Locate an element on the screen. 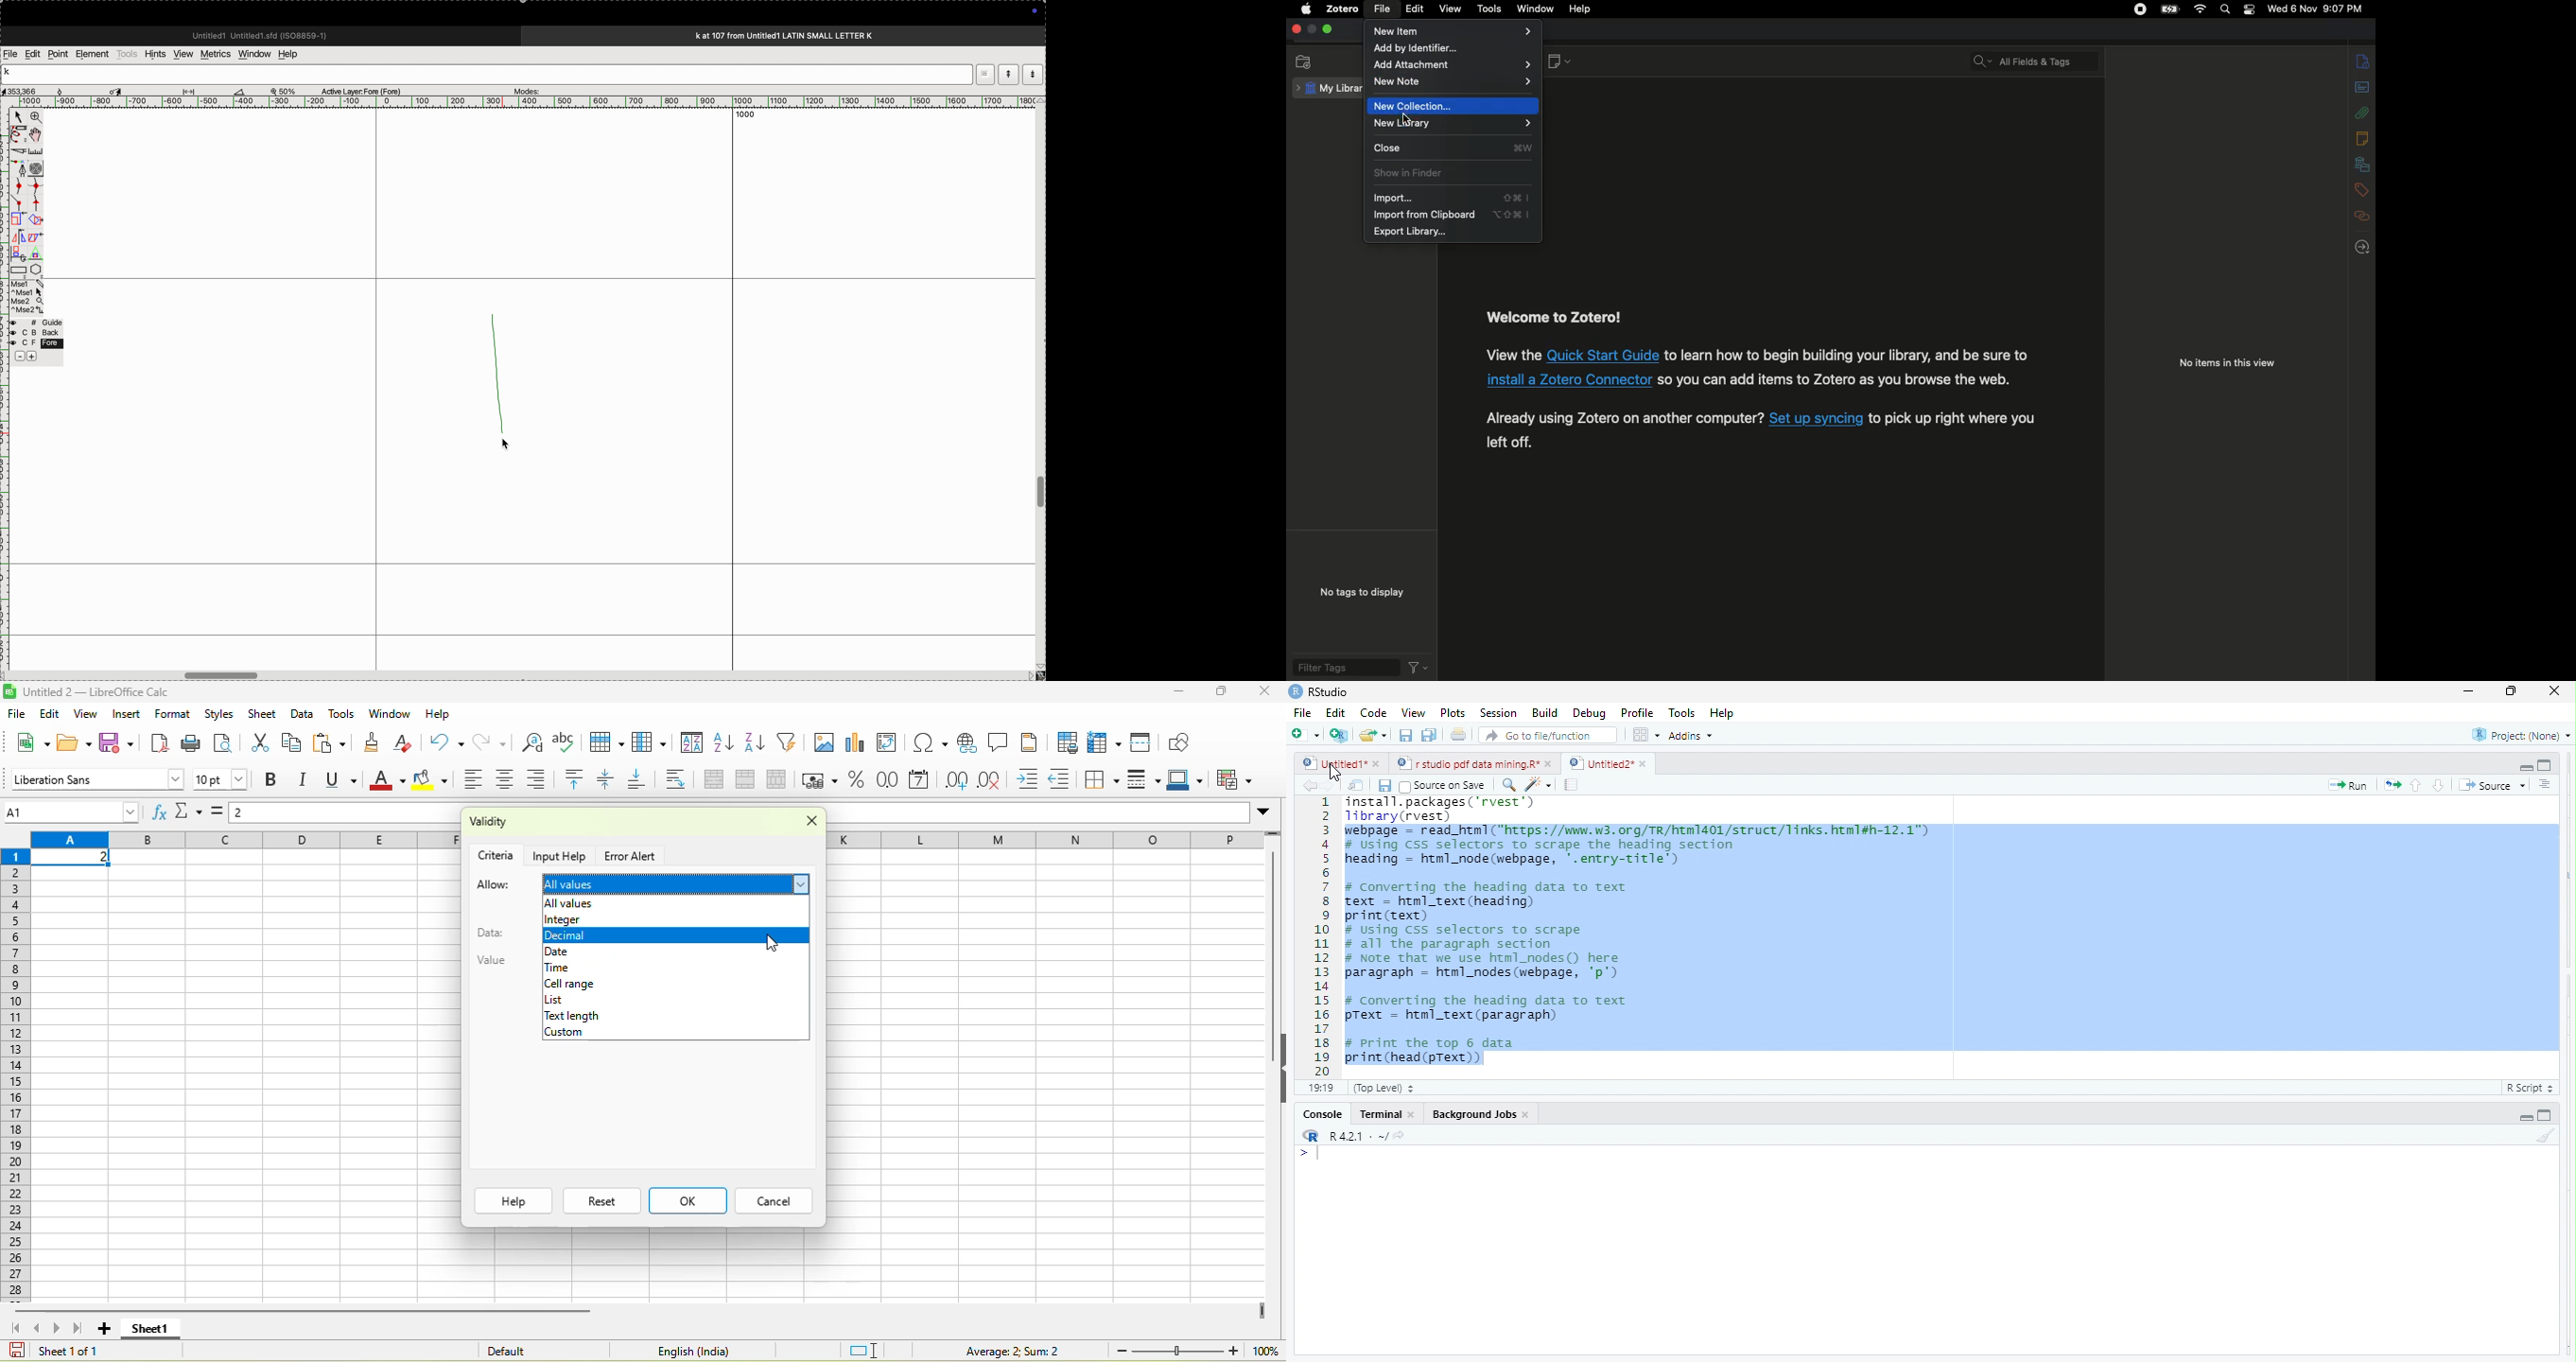  go to previous section/chunk is located at coordinates (2417, 786).